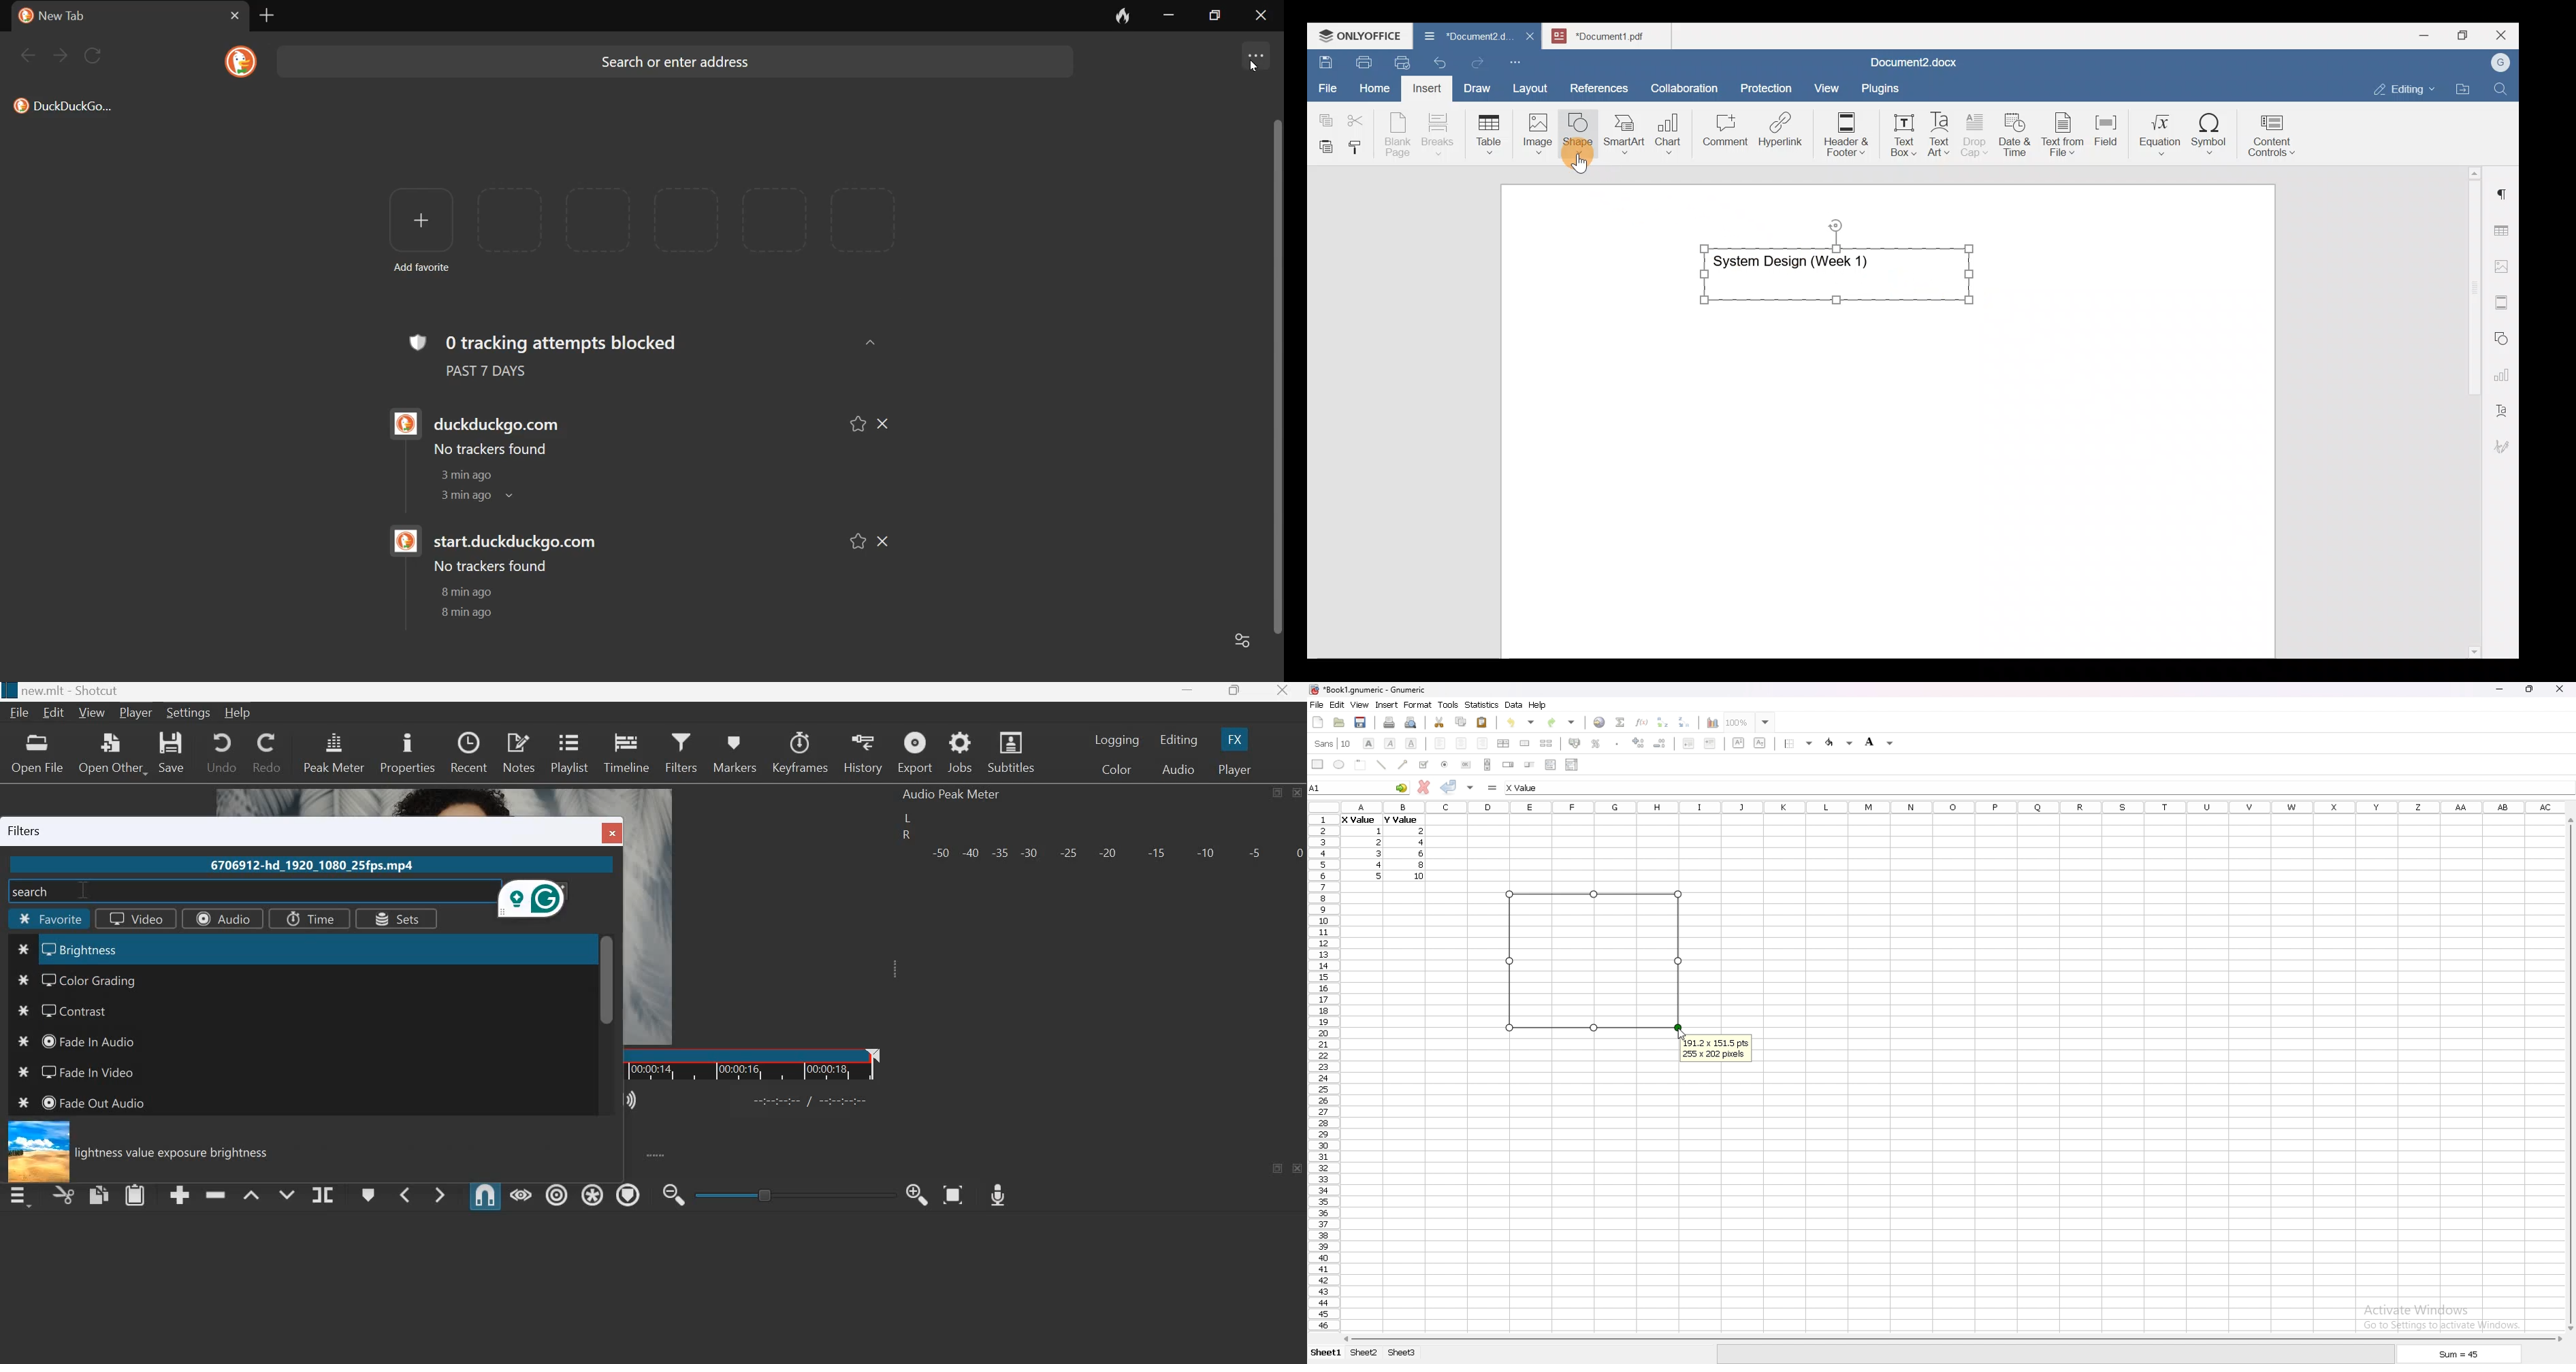  I want to click on Paste, so click(1323, 143).